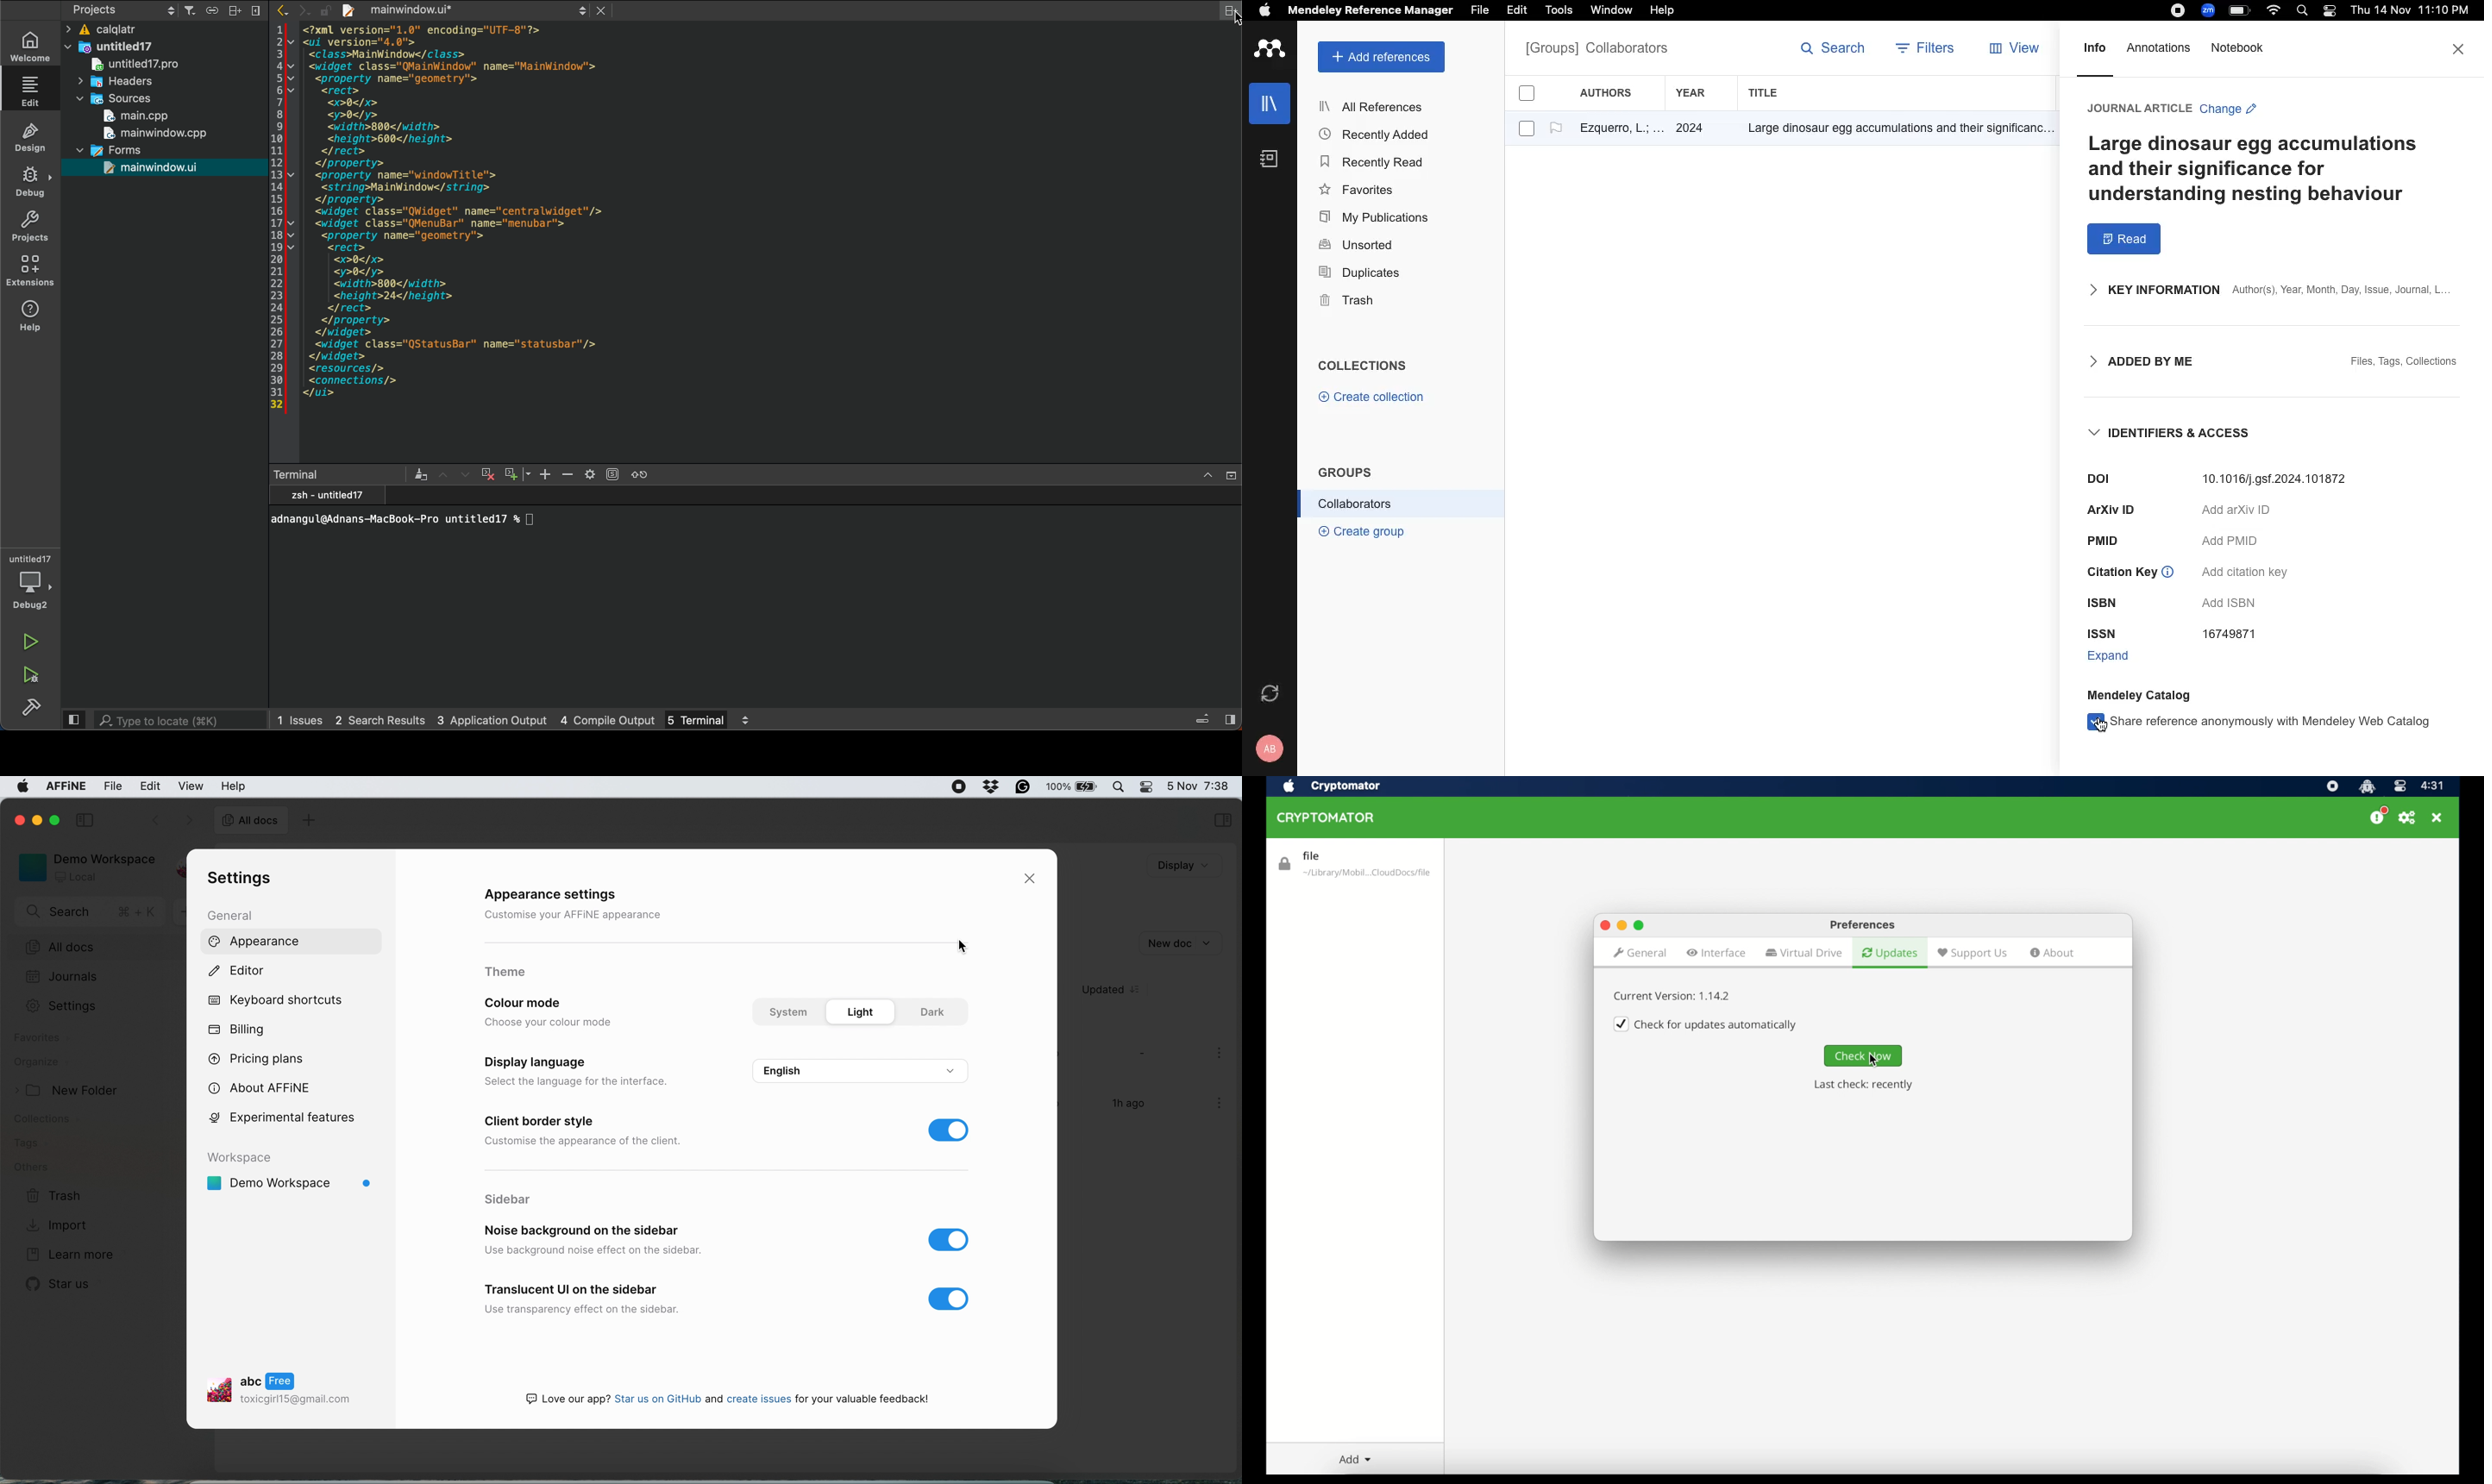 The width and height of the screenshot is (2492, 1484). What do you see at coordinates (1326, 818) in the screenshot?
I see `cryptomator` at bounding box center [1326, 818].